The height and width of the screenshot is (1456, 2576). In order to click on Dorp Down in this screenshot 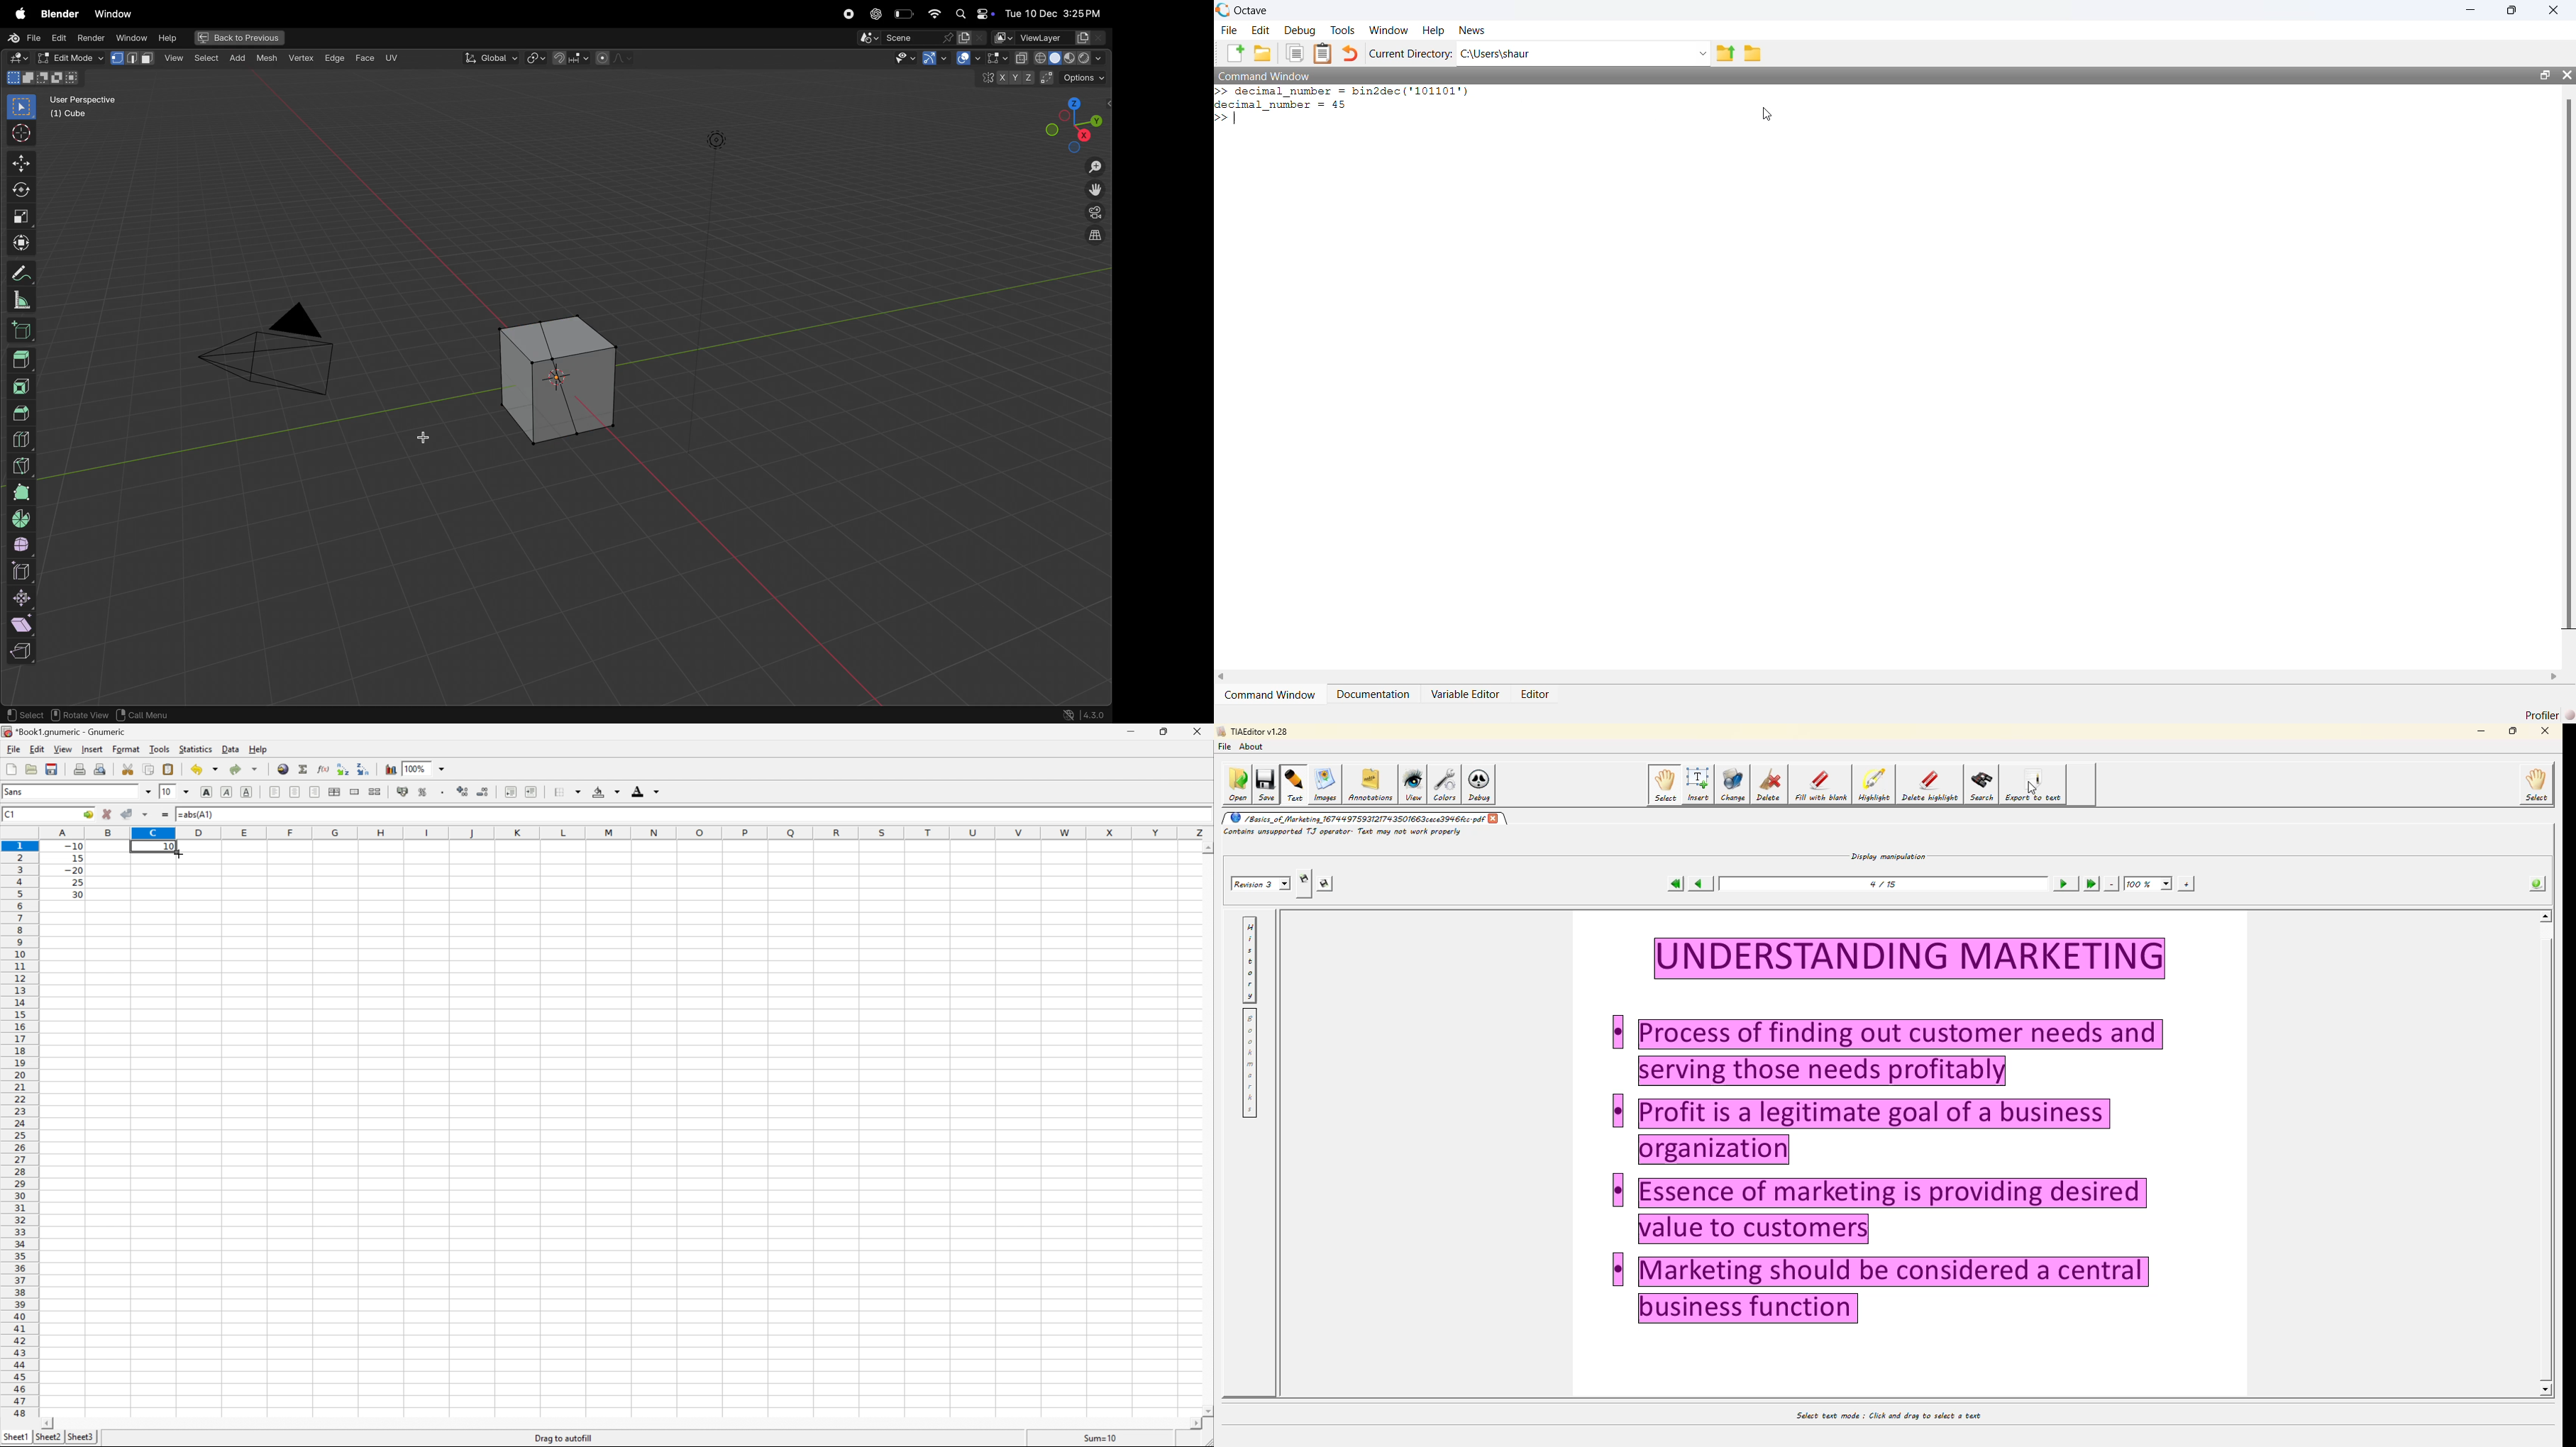, I will do `click(657, 793)`.